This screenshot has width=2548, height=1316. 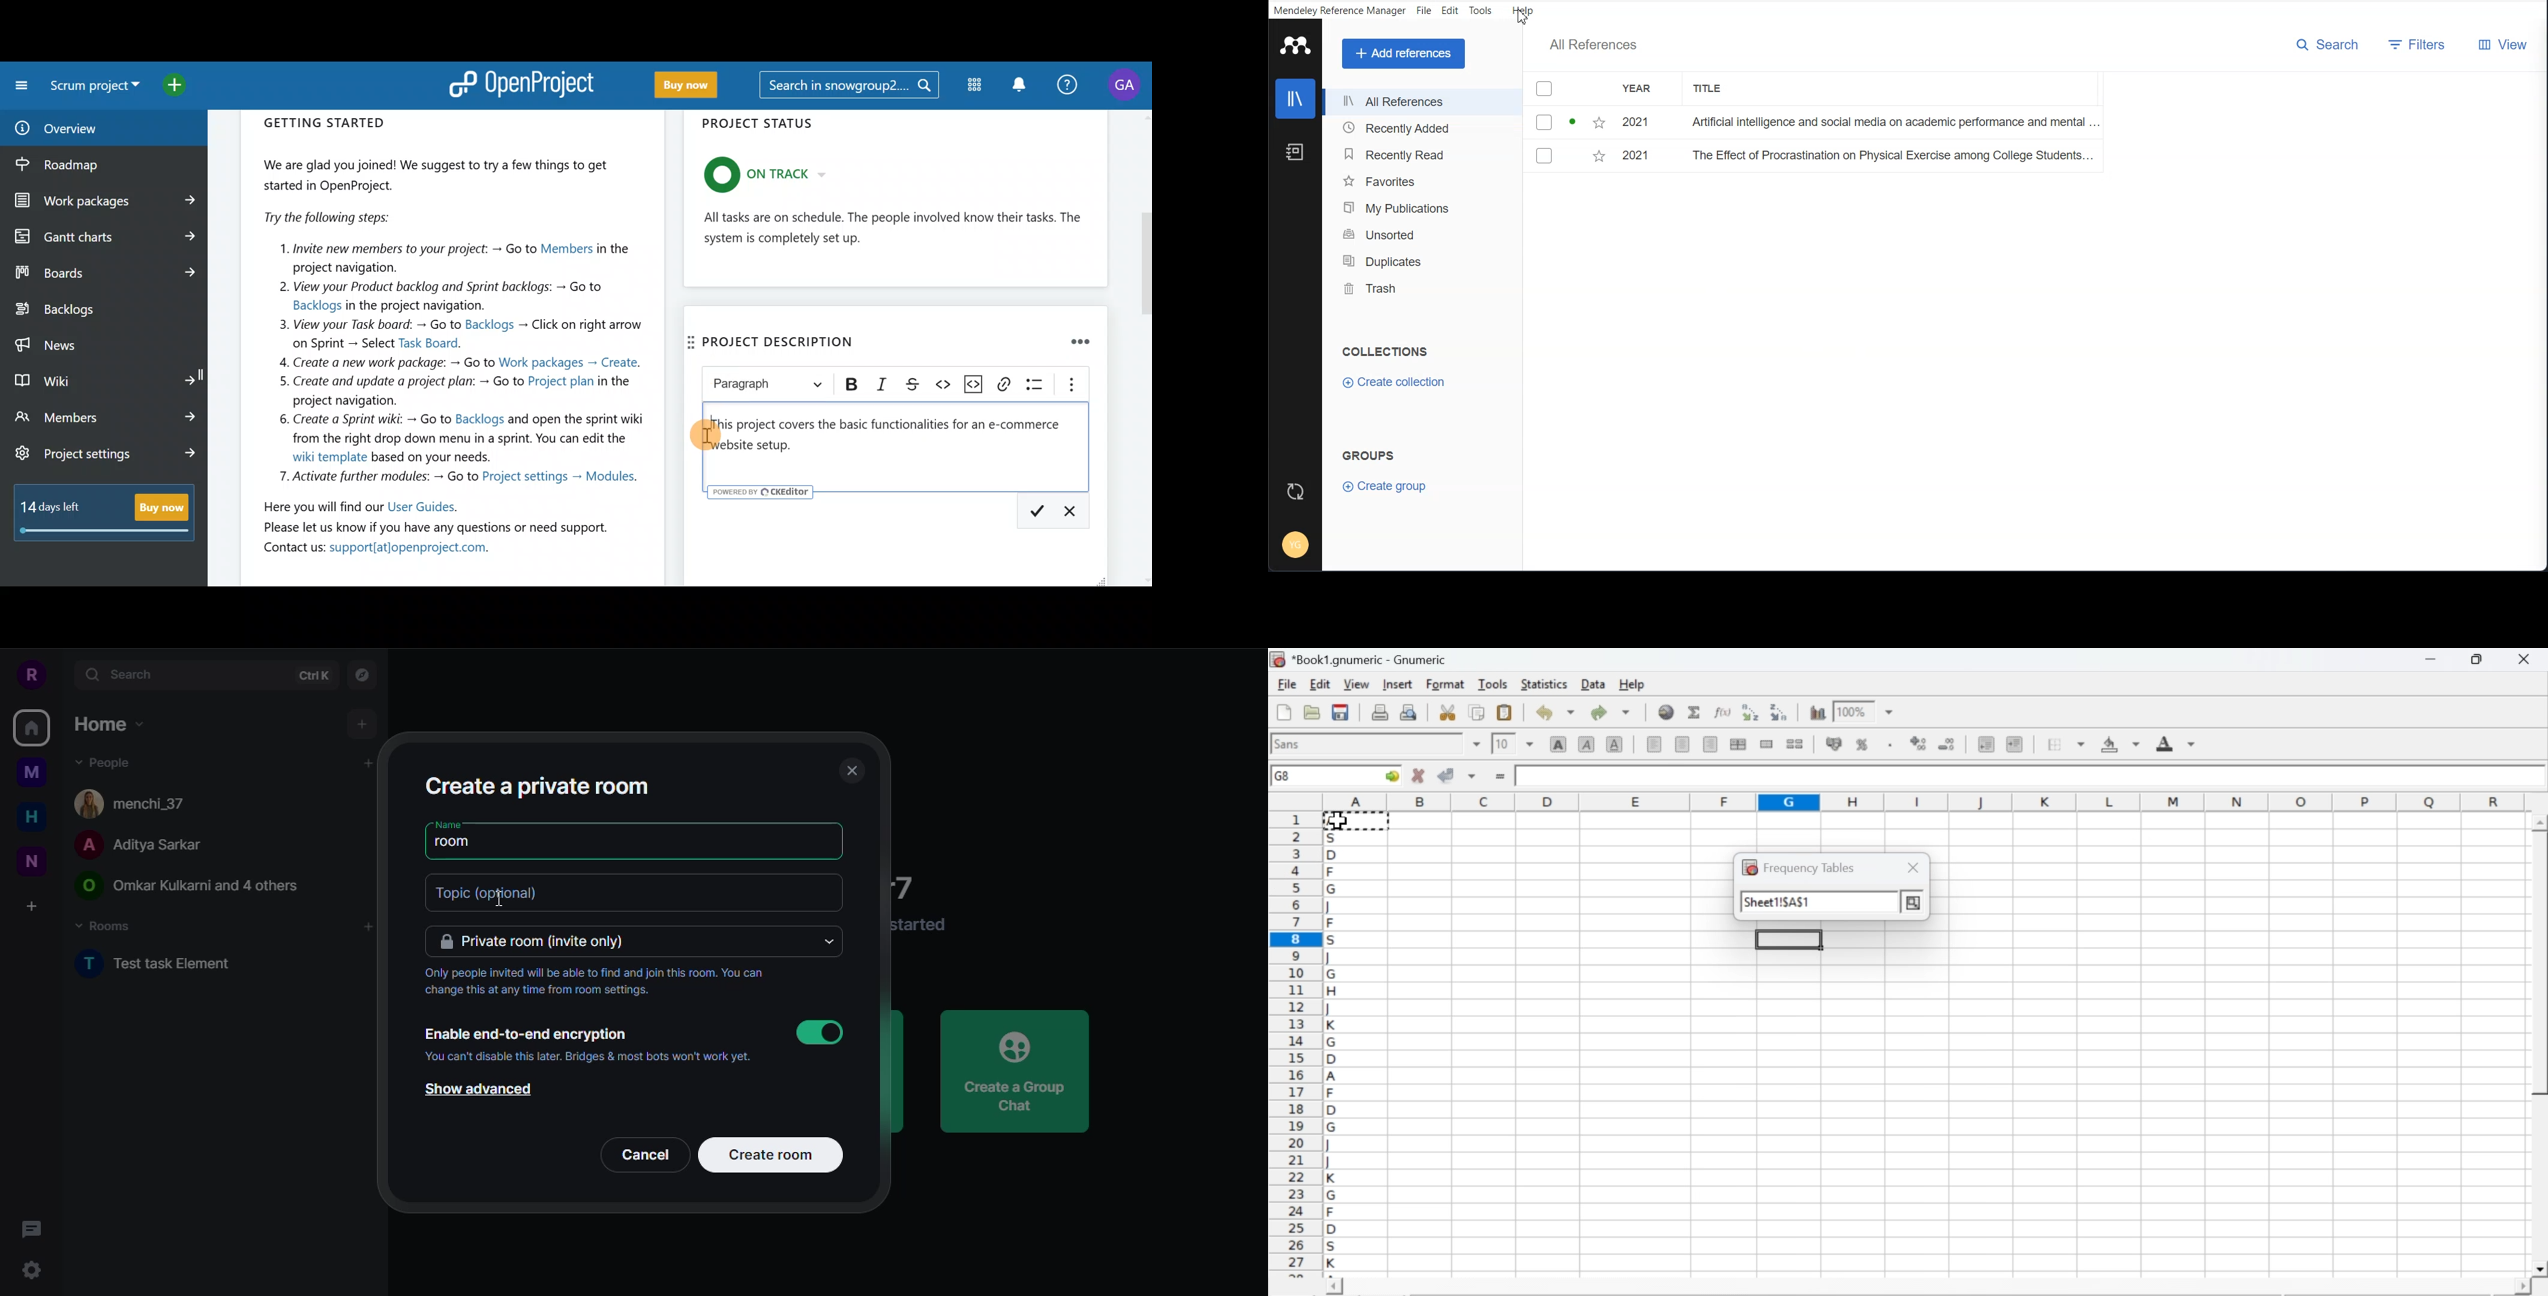 What do you see at coordinates (494, 901) in the screenshot?
I see `Text cursor` at bounding box center [494, 901].